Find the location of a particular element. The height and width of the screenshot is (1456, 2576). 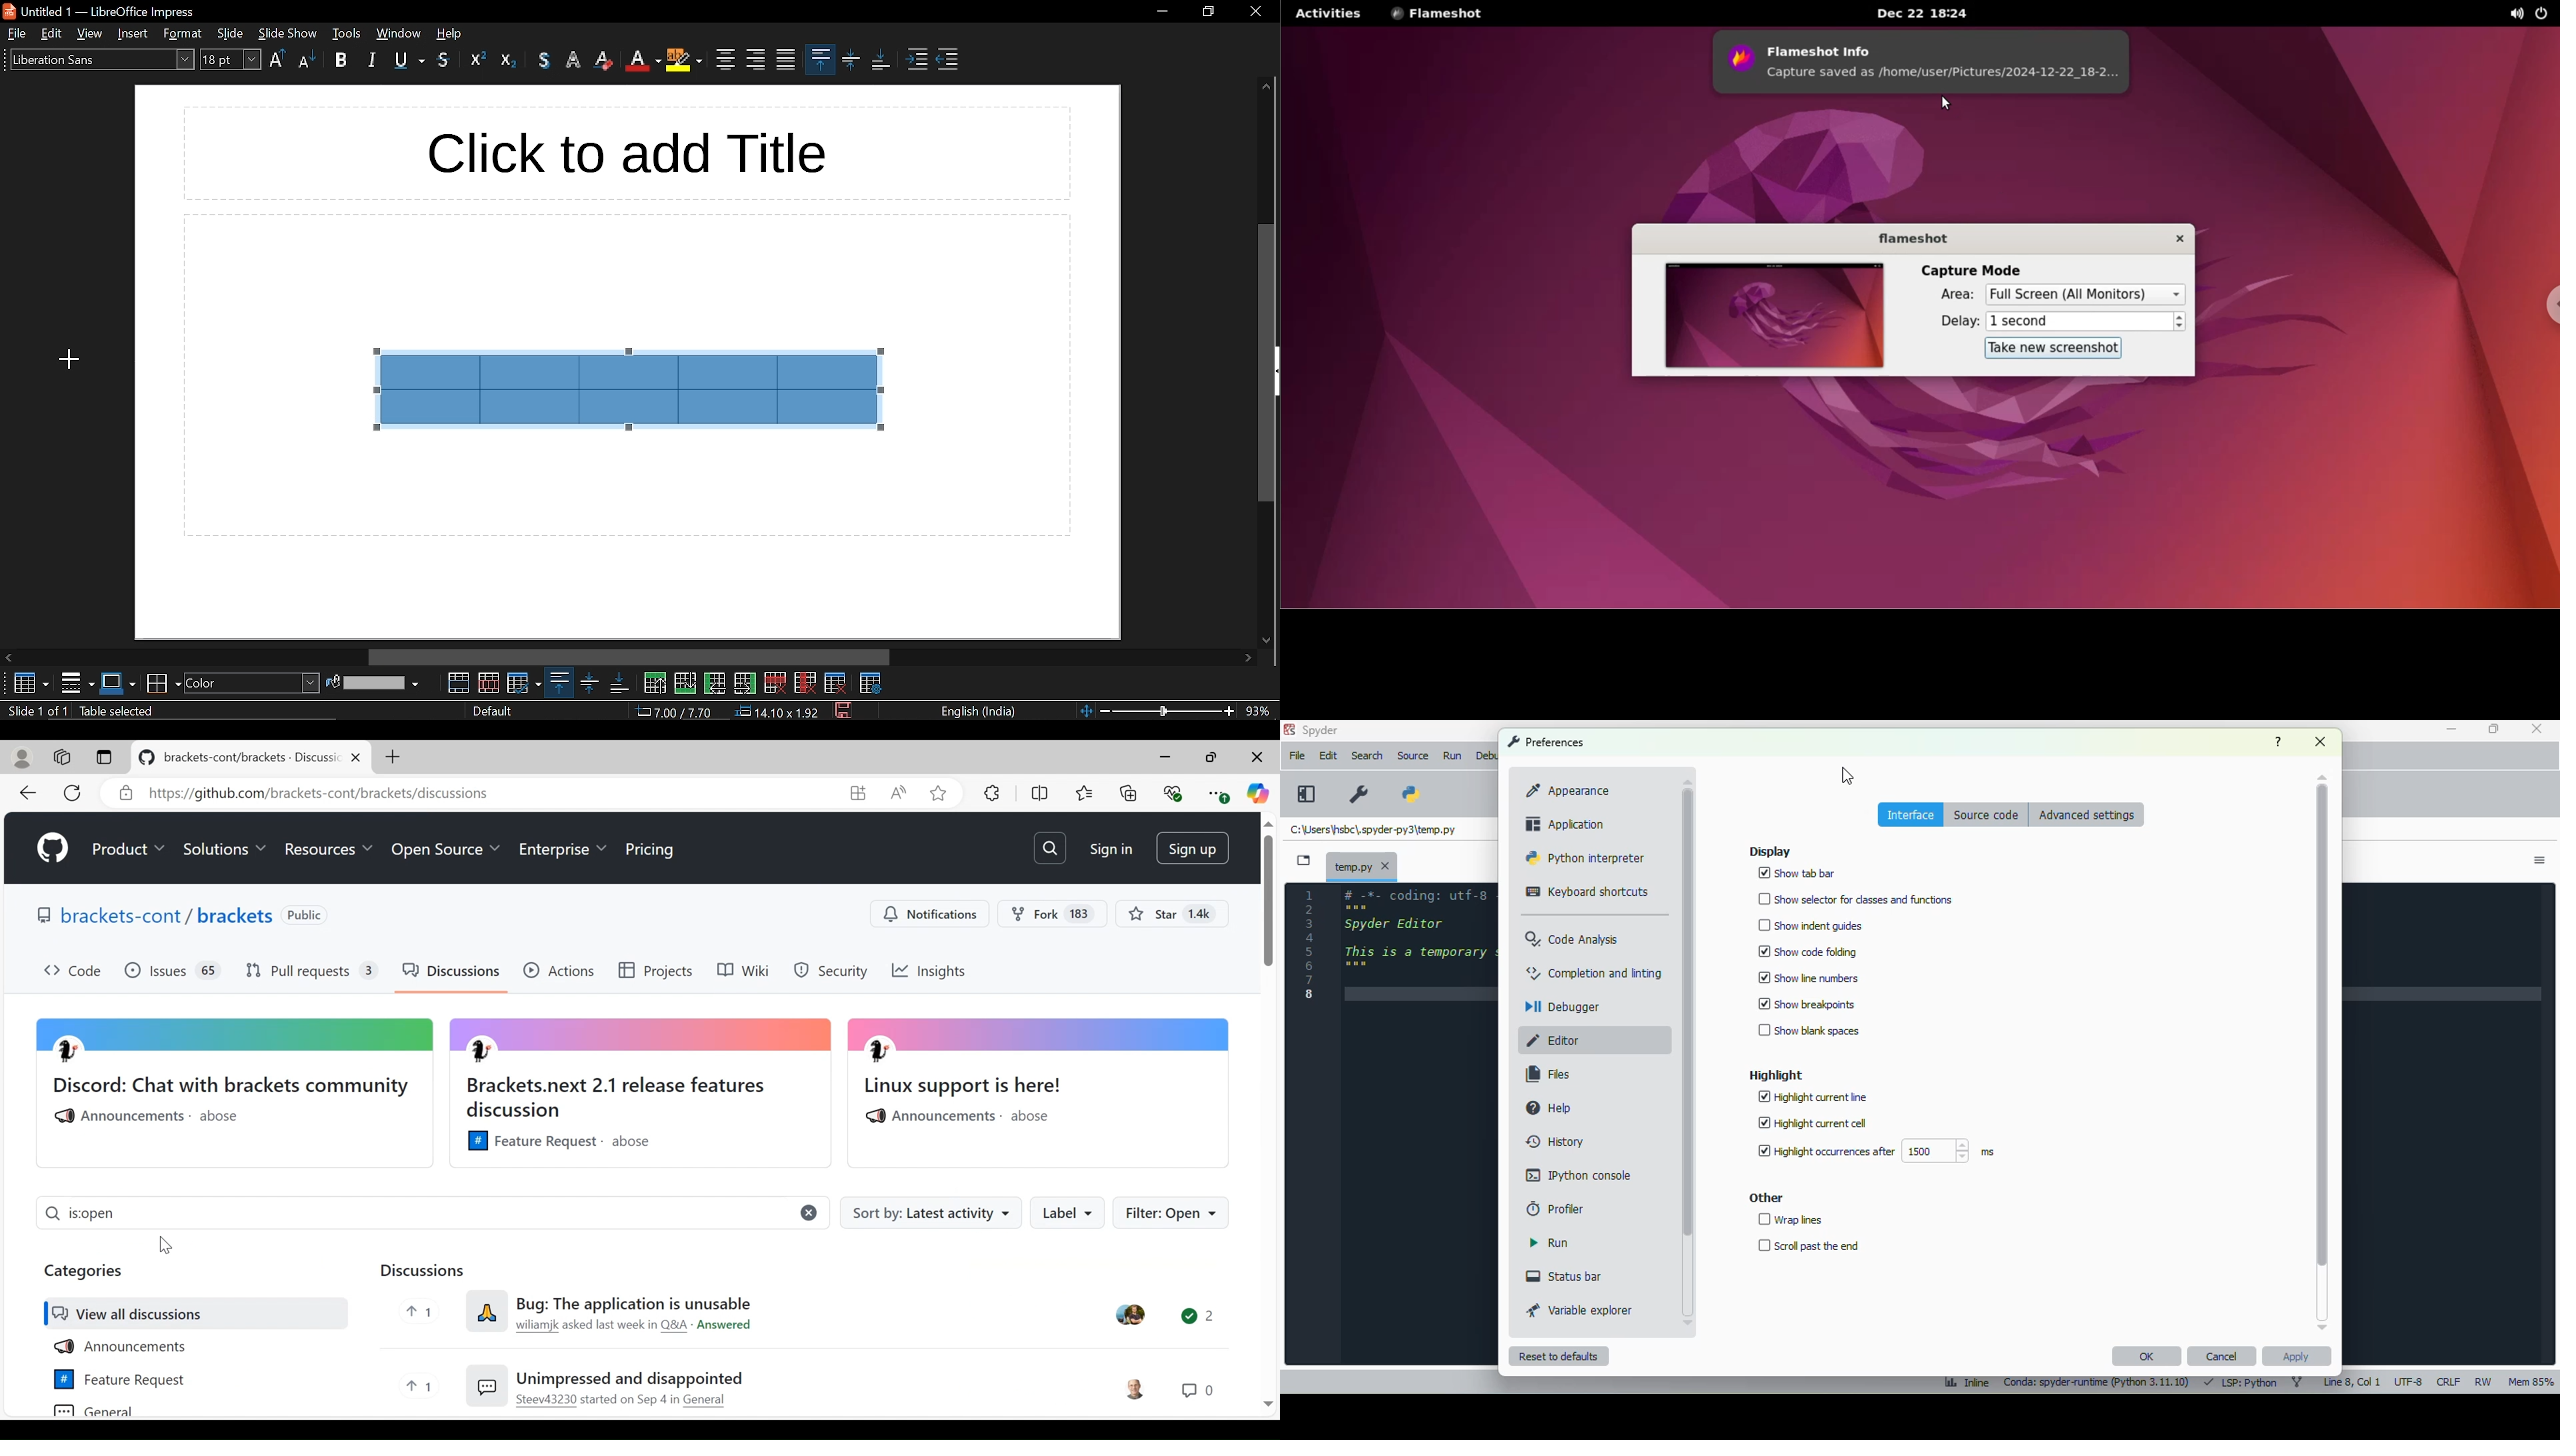

vertical scroll bar is located at coordinates (2322, 1051).